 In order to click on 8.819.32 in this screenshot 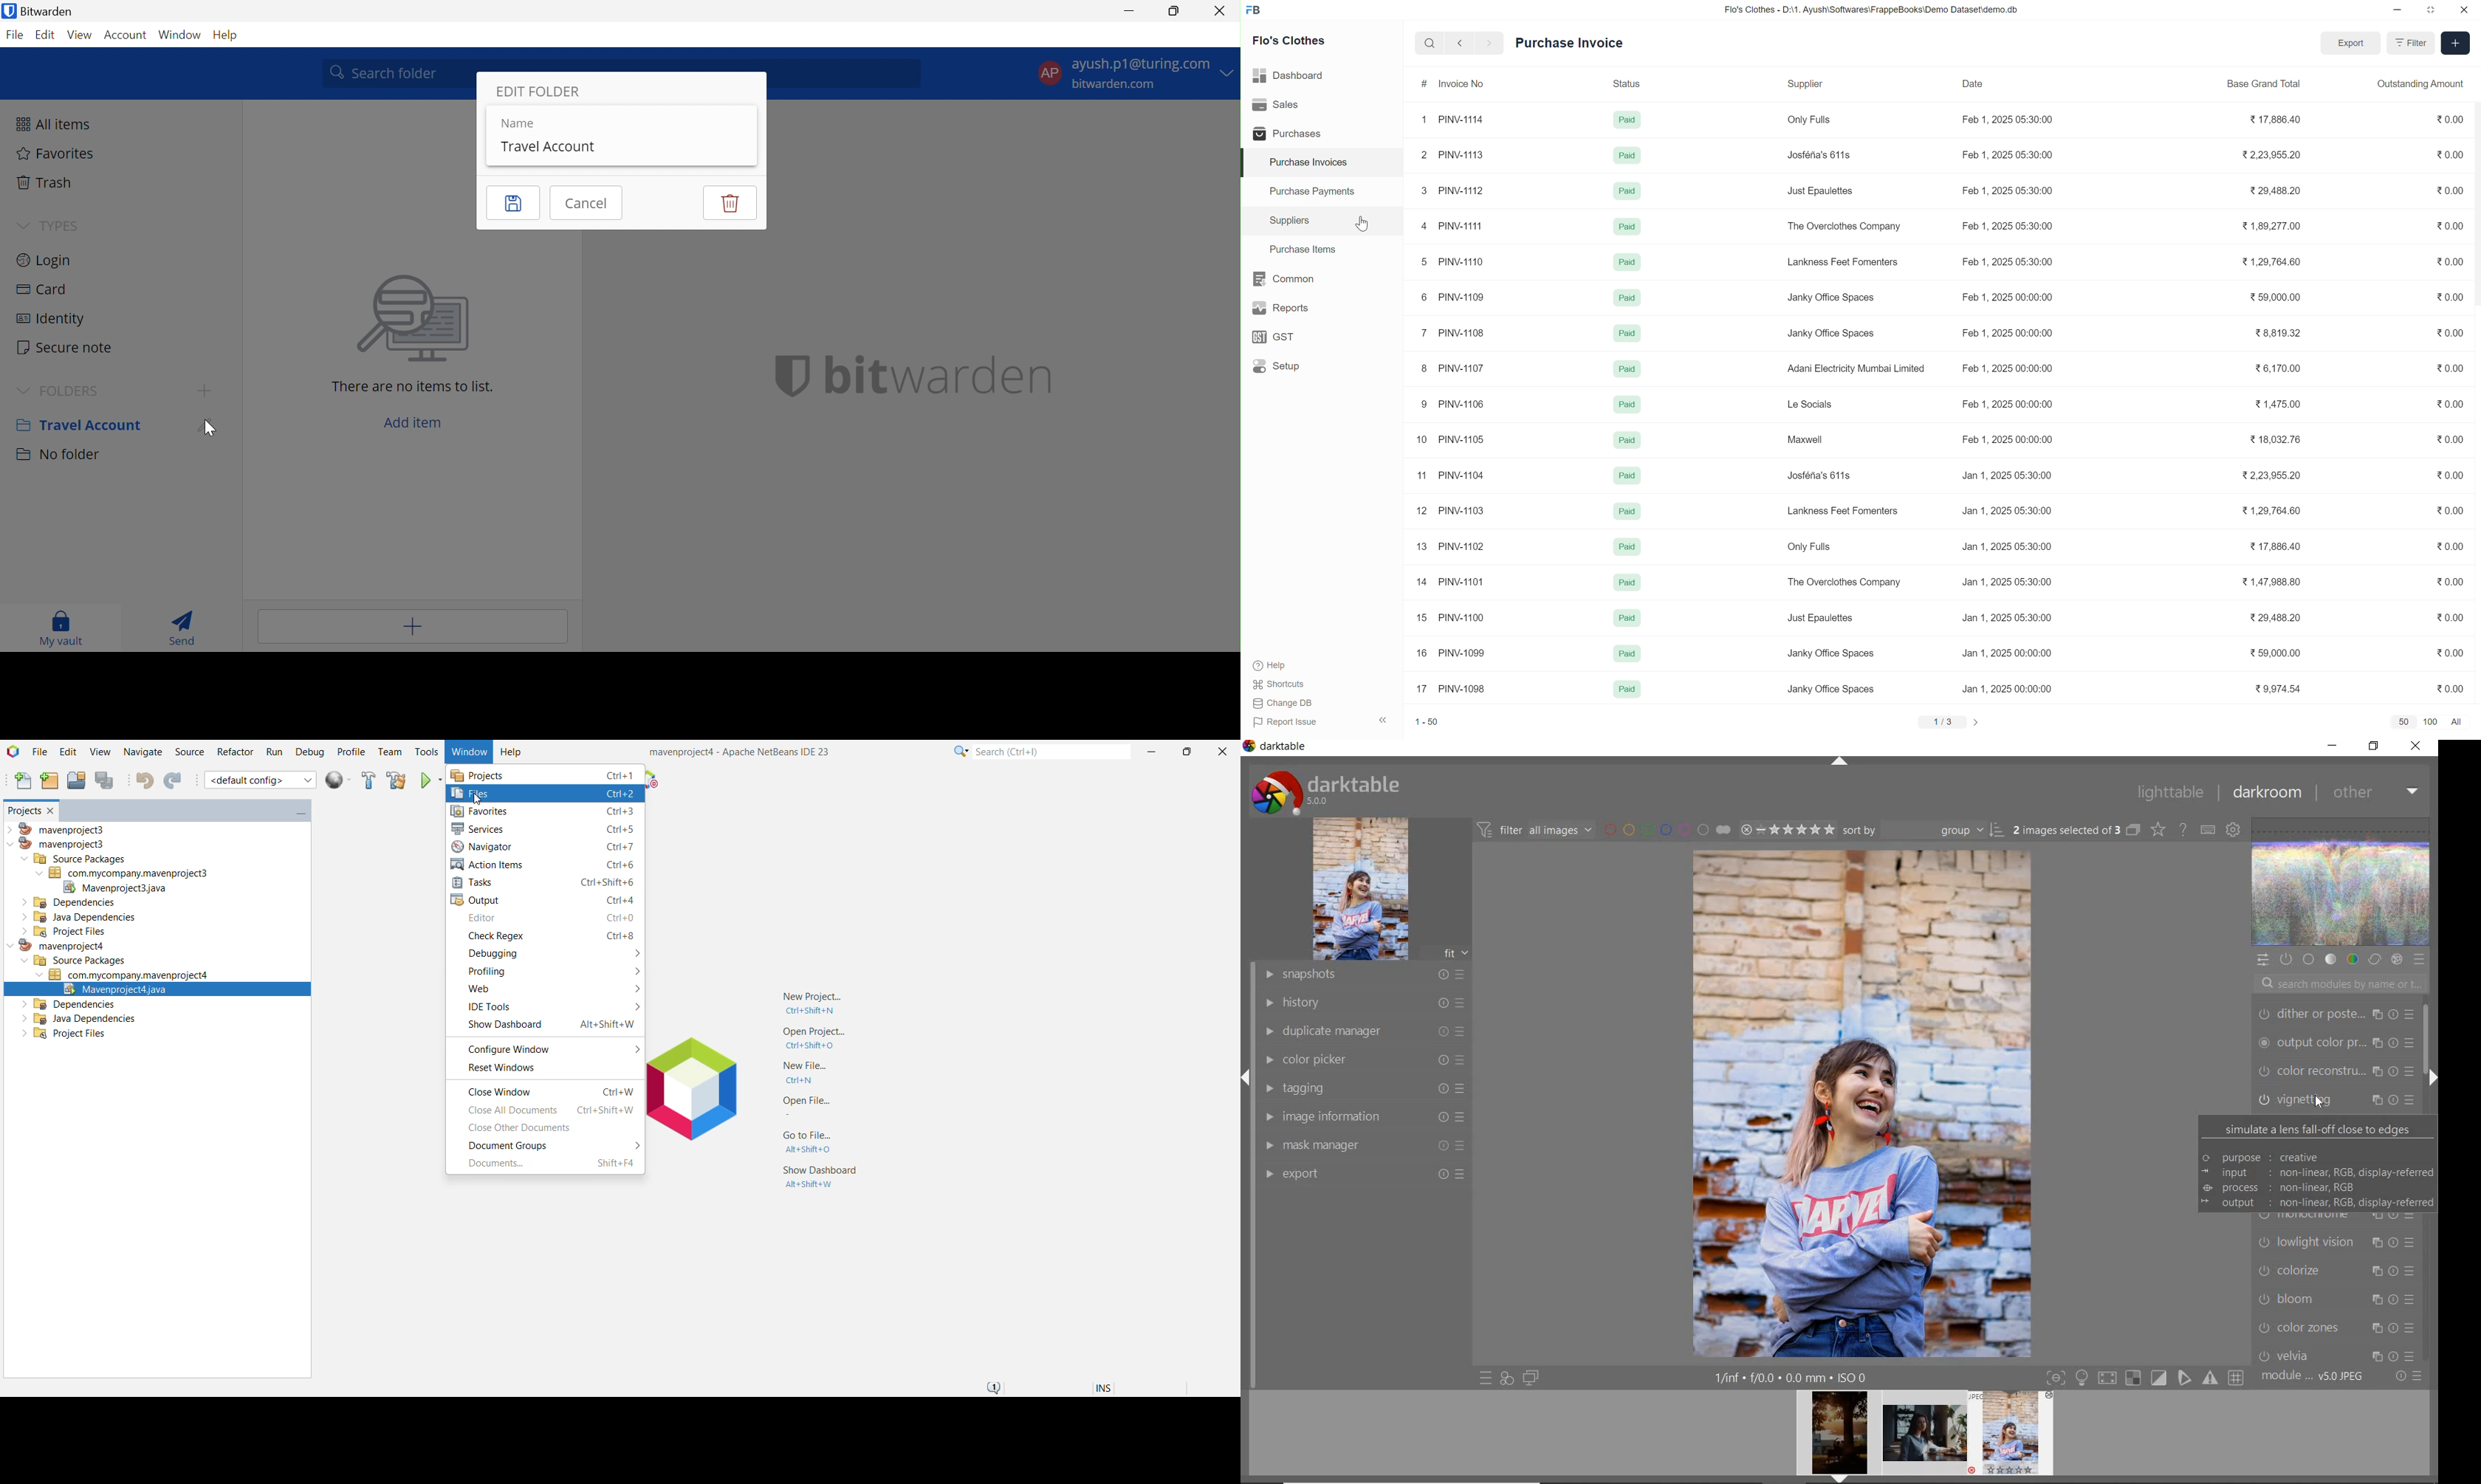, I will do `click(2279, 333)`.